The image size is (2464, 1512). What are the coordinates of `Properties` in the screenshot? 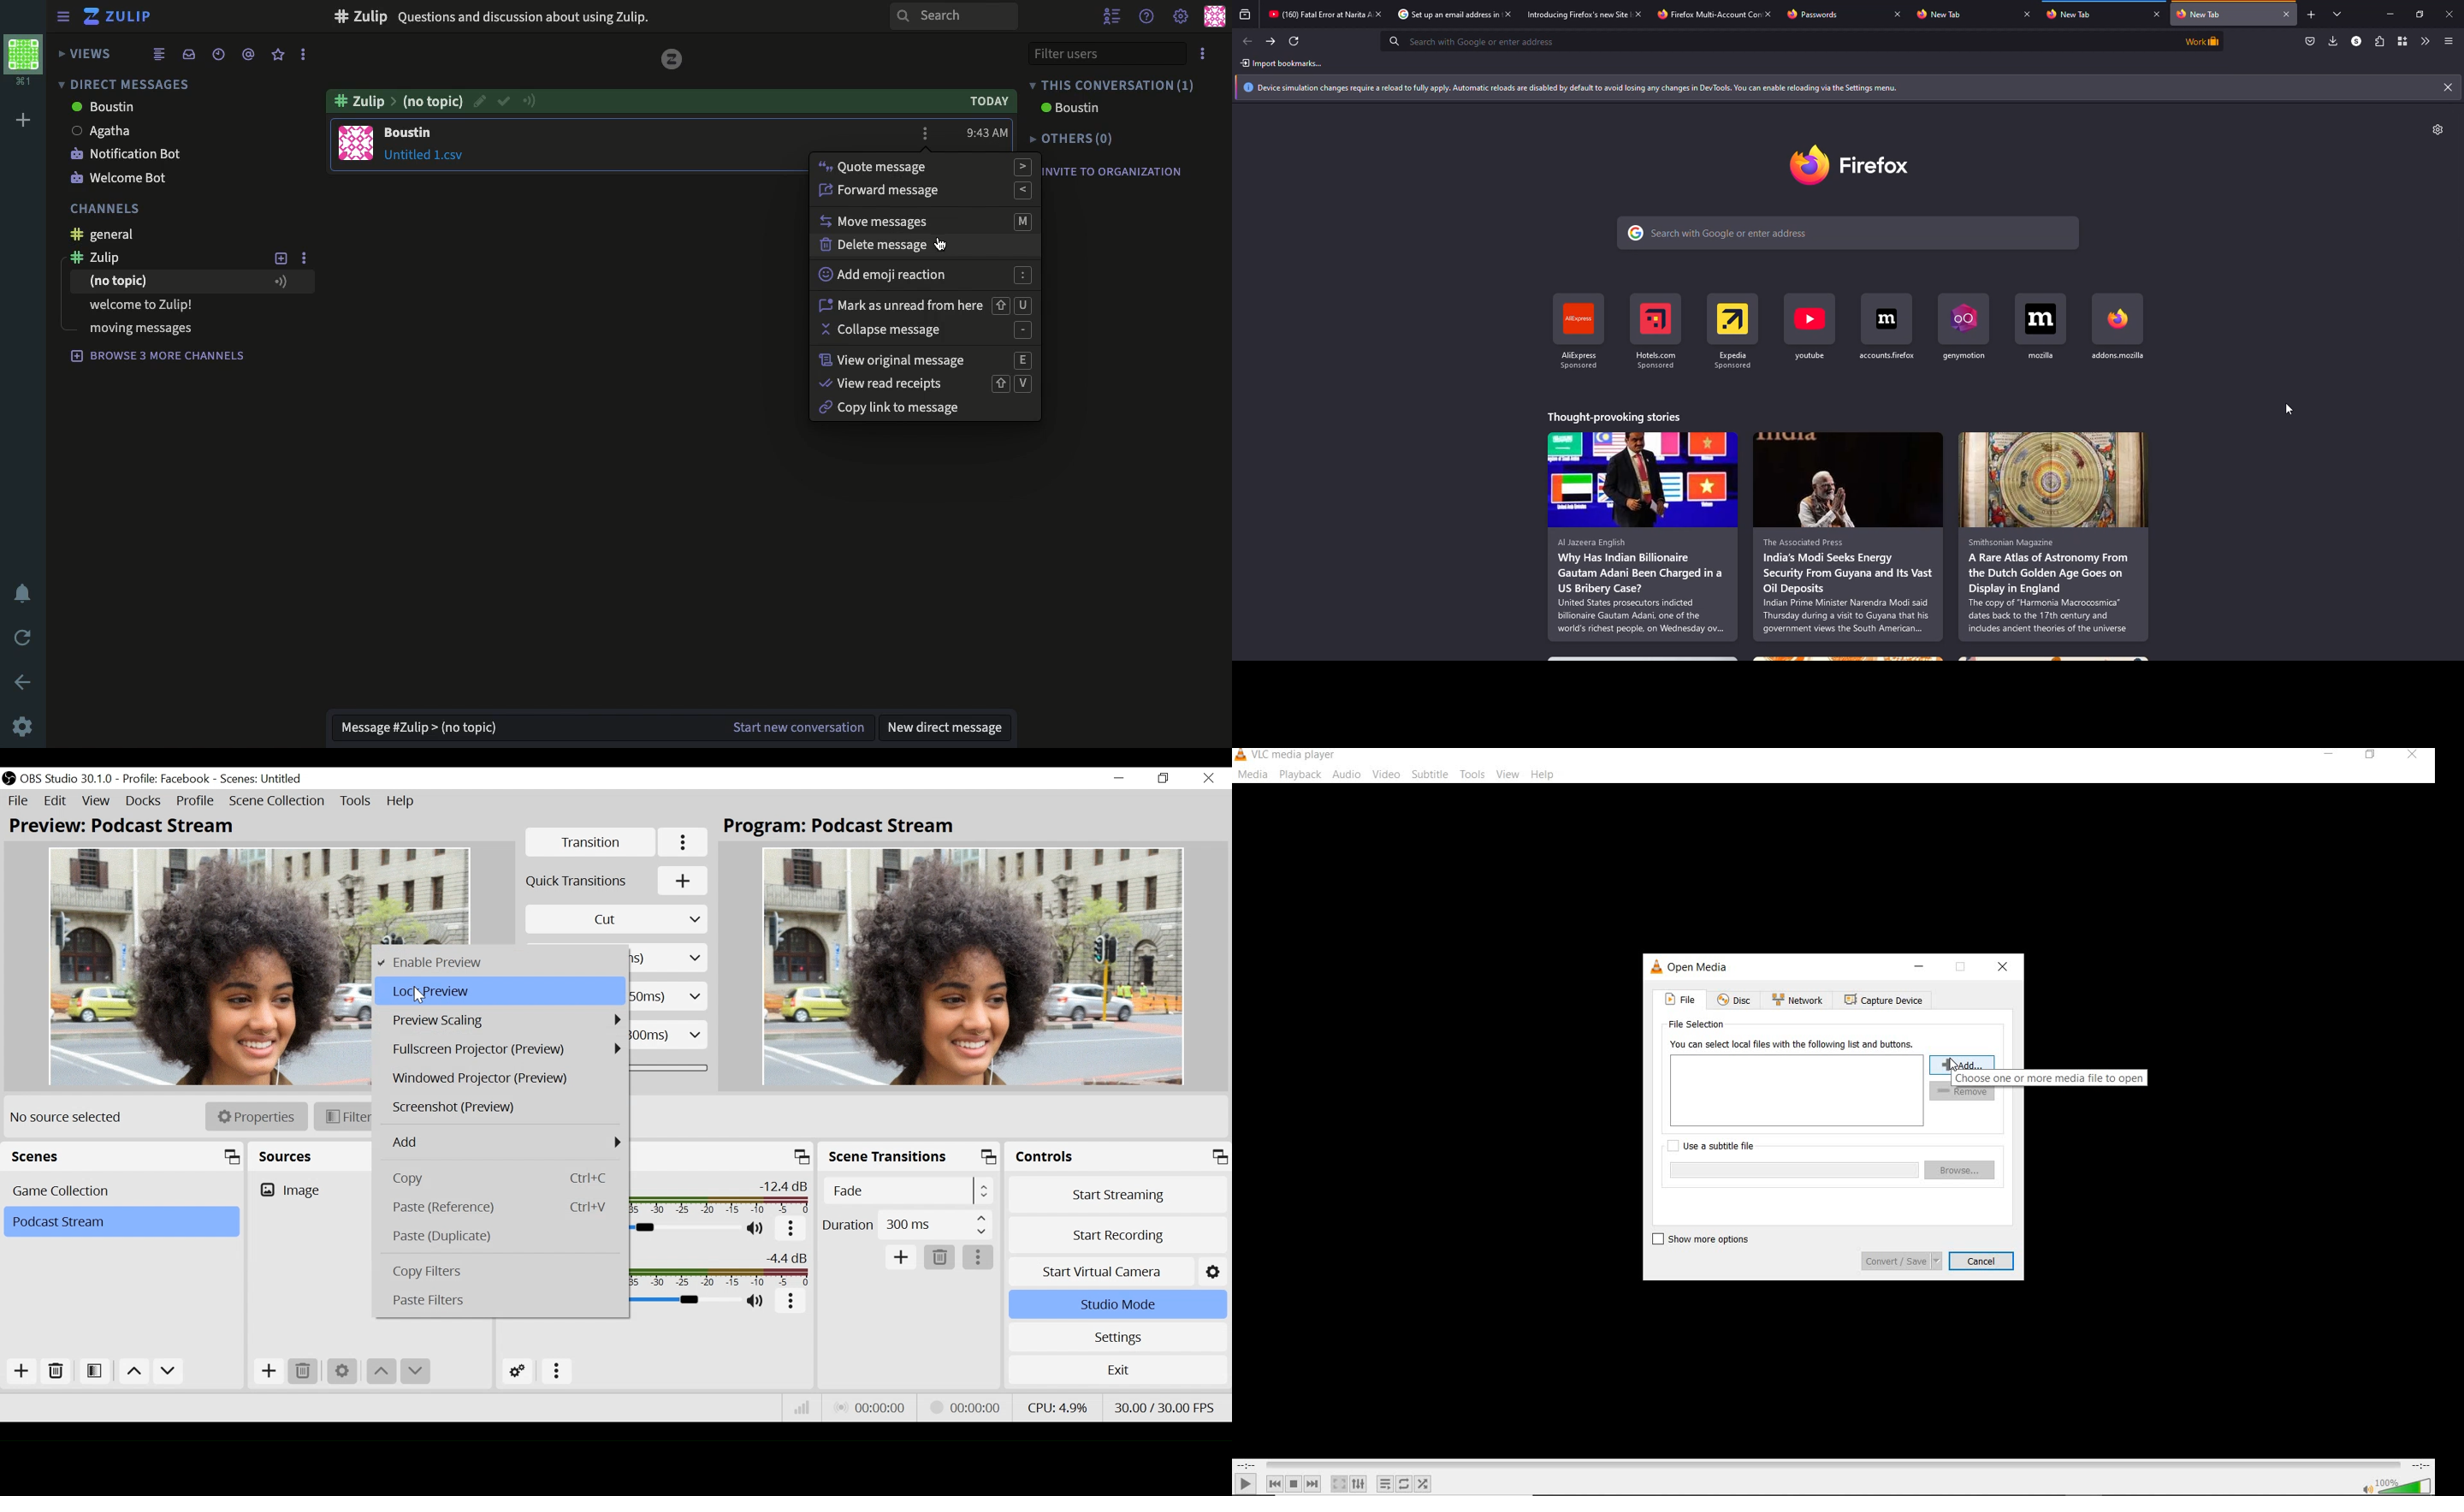 It's located at (257, 1116).